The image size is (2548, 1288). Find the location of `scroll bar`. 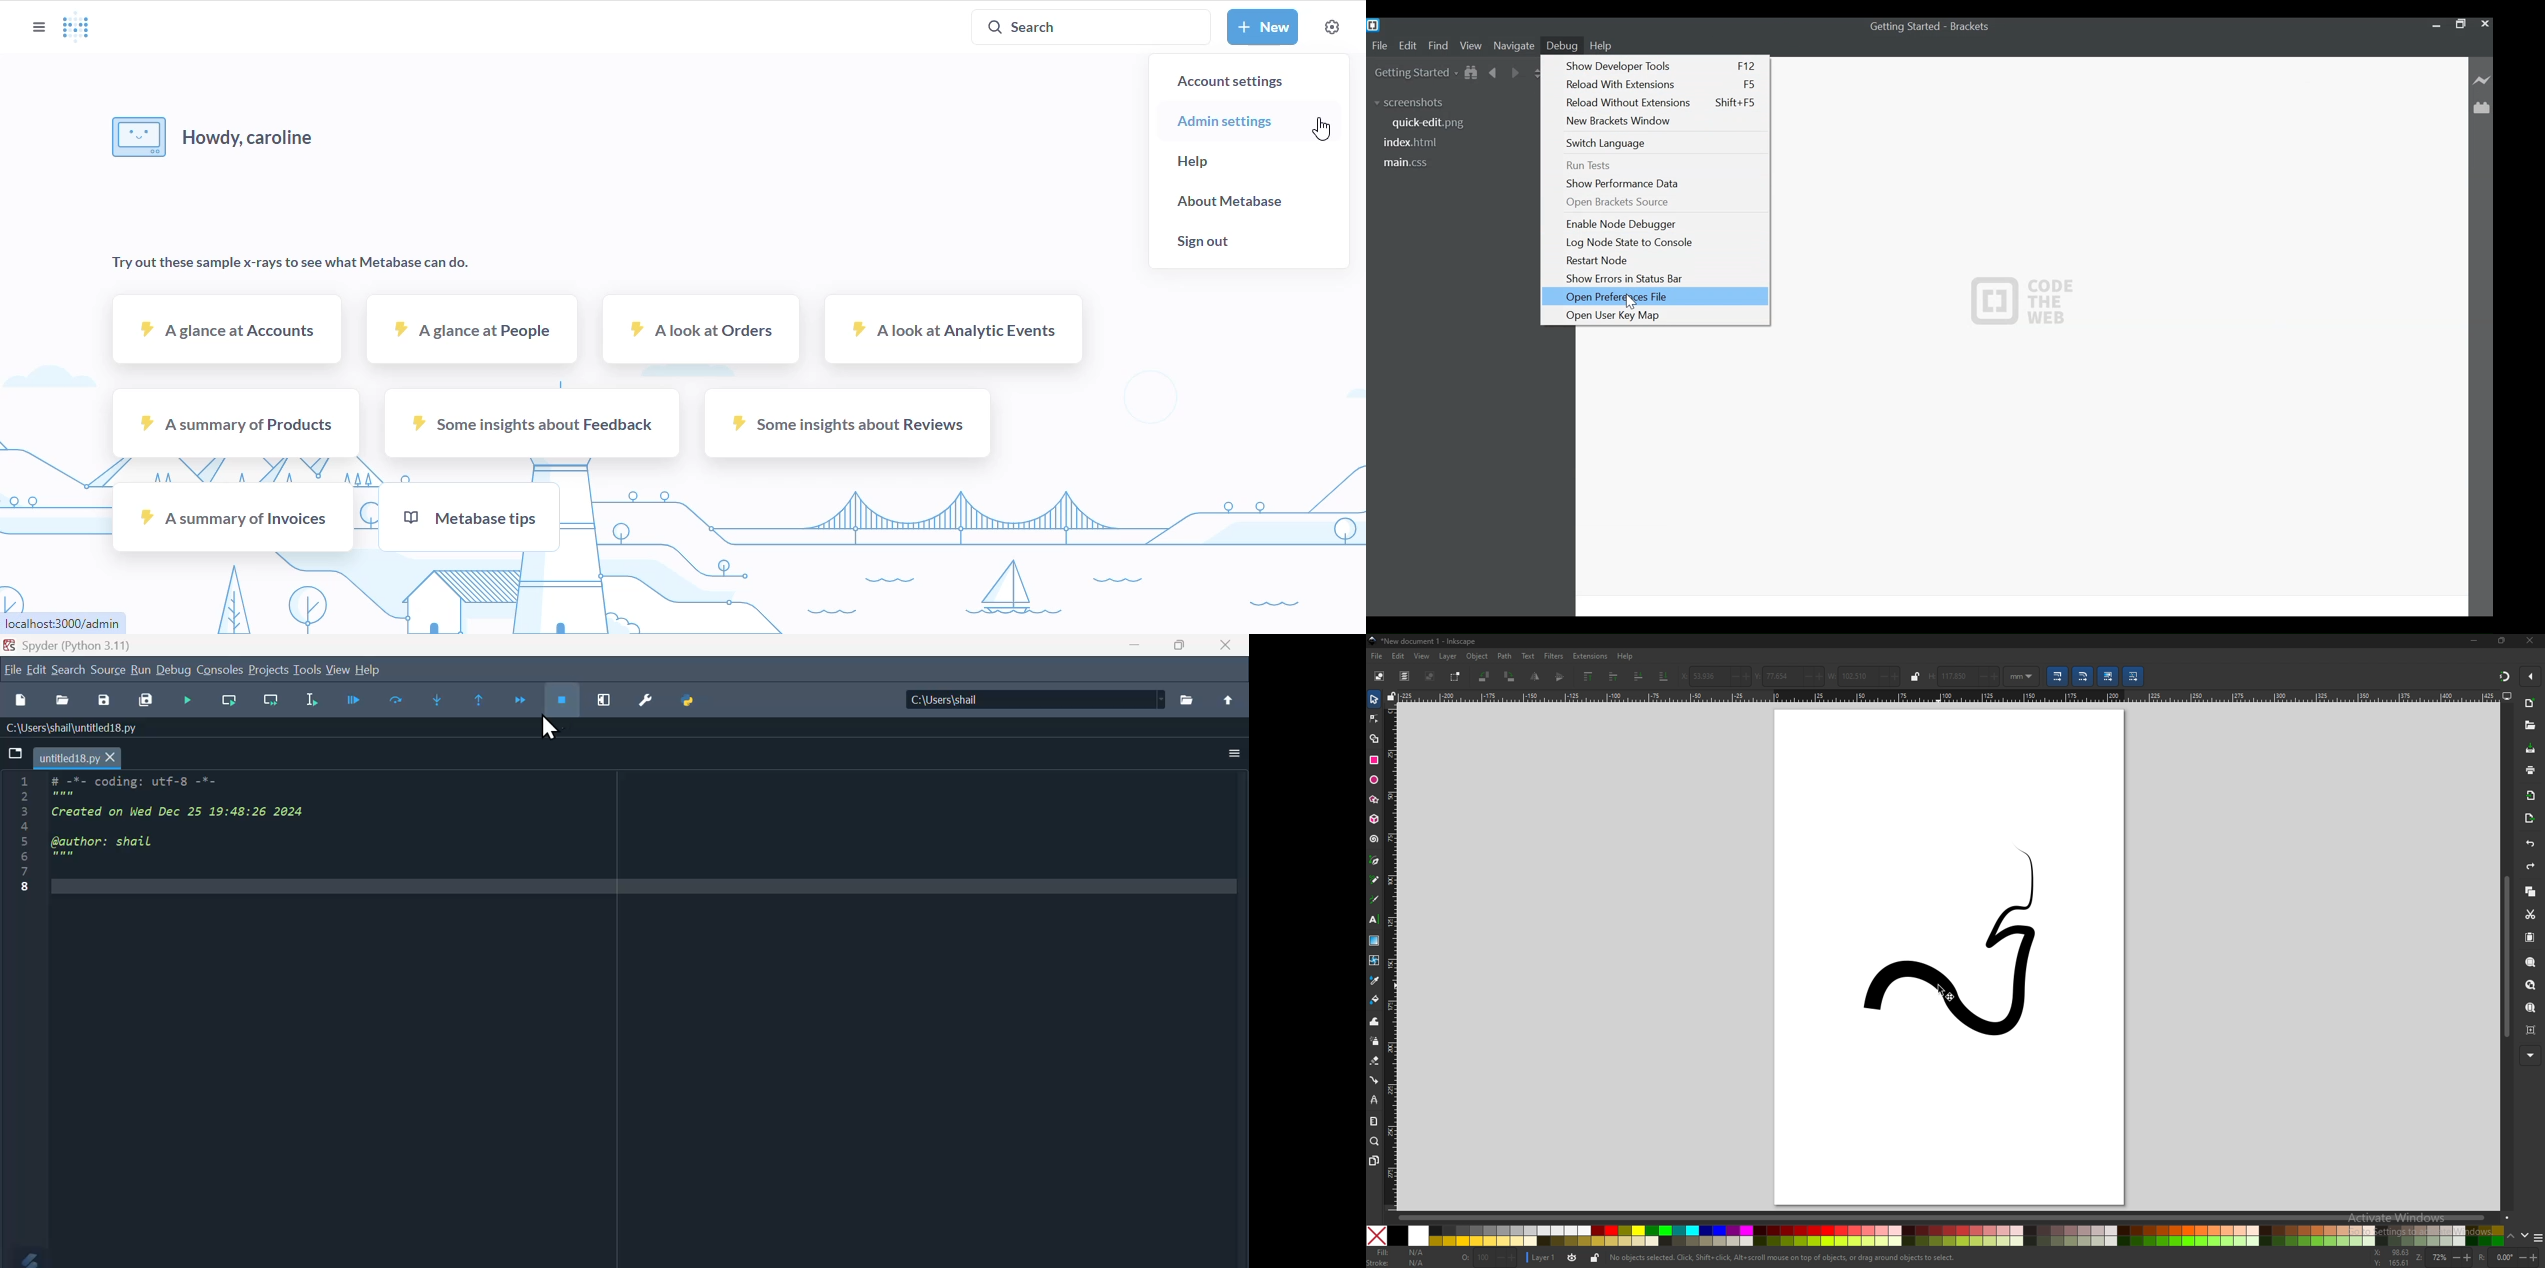

scroll bar is located at coordinates (2507, 957).